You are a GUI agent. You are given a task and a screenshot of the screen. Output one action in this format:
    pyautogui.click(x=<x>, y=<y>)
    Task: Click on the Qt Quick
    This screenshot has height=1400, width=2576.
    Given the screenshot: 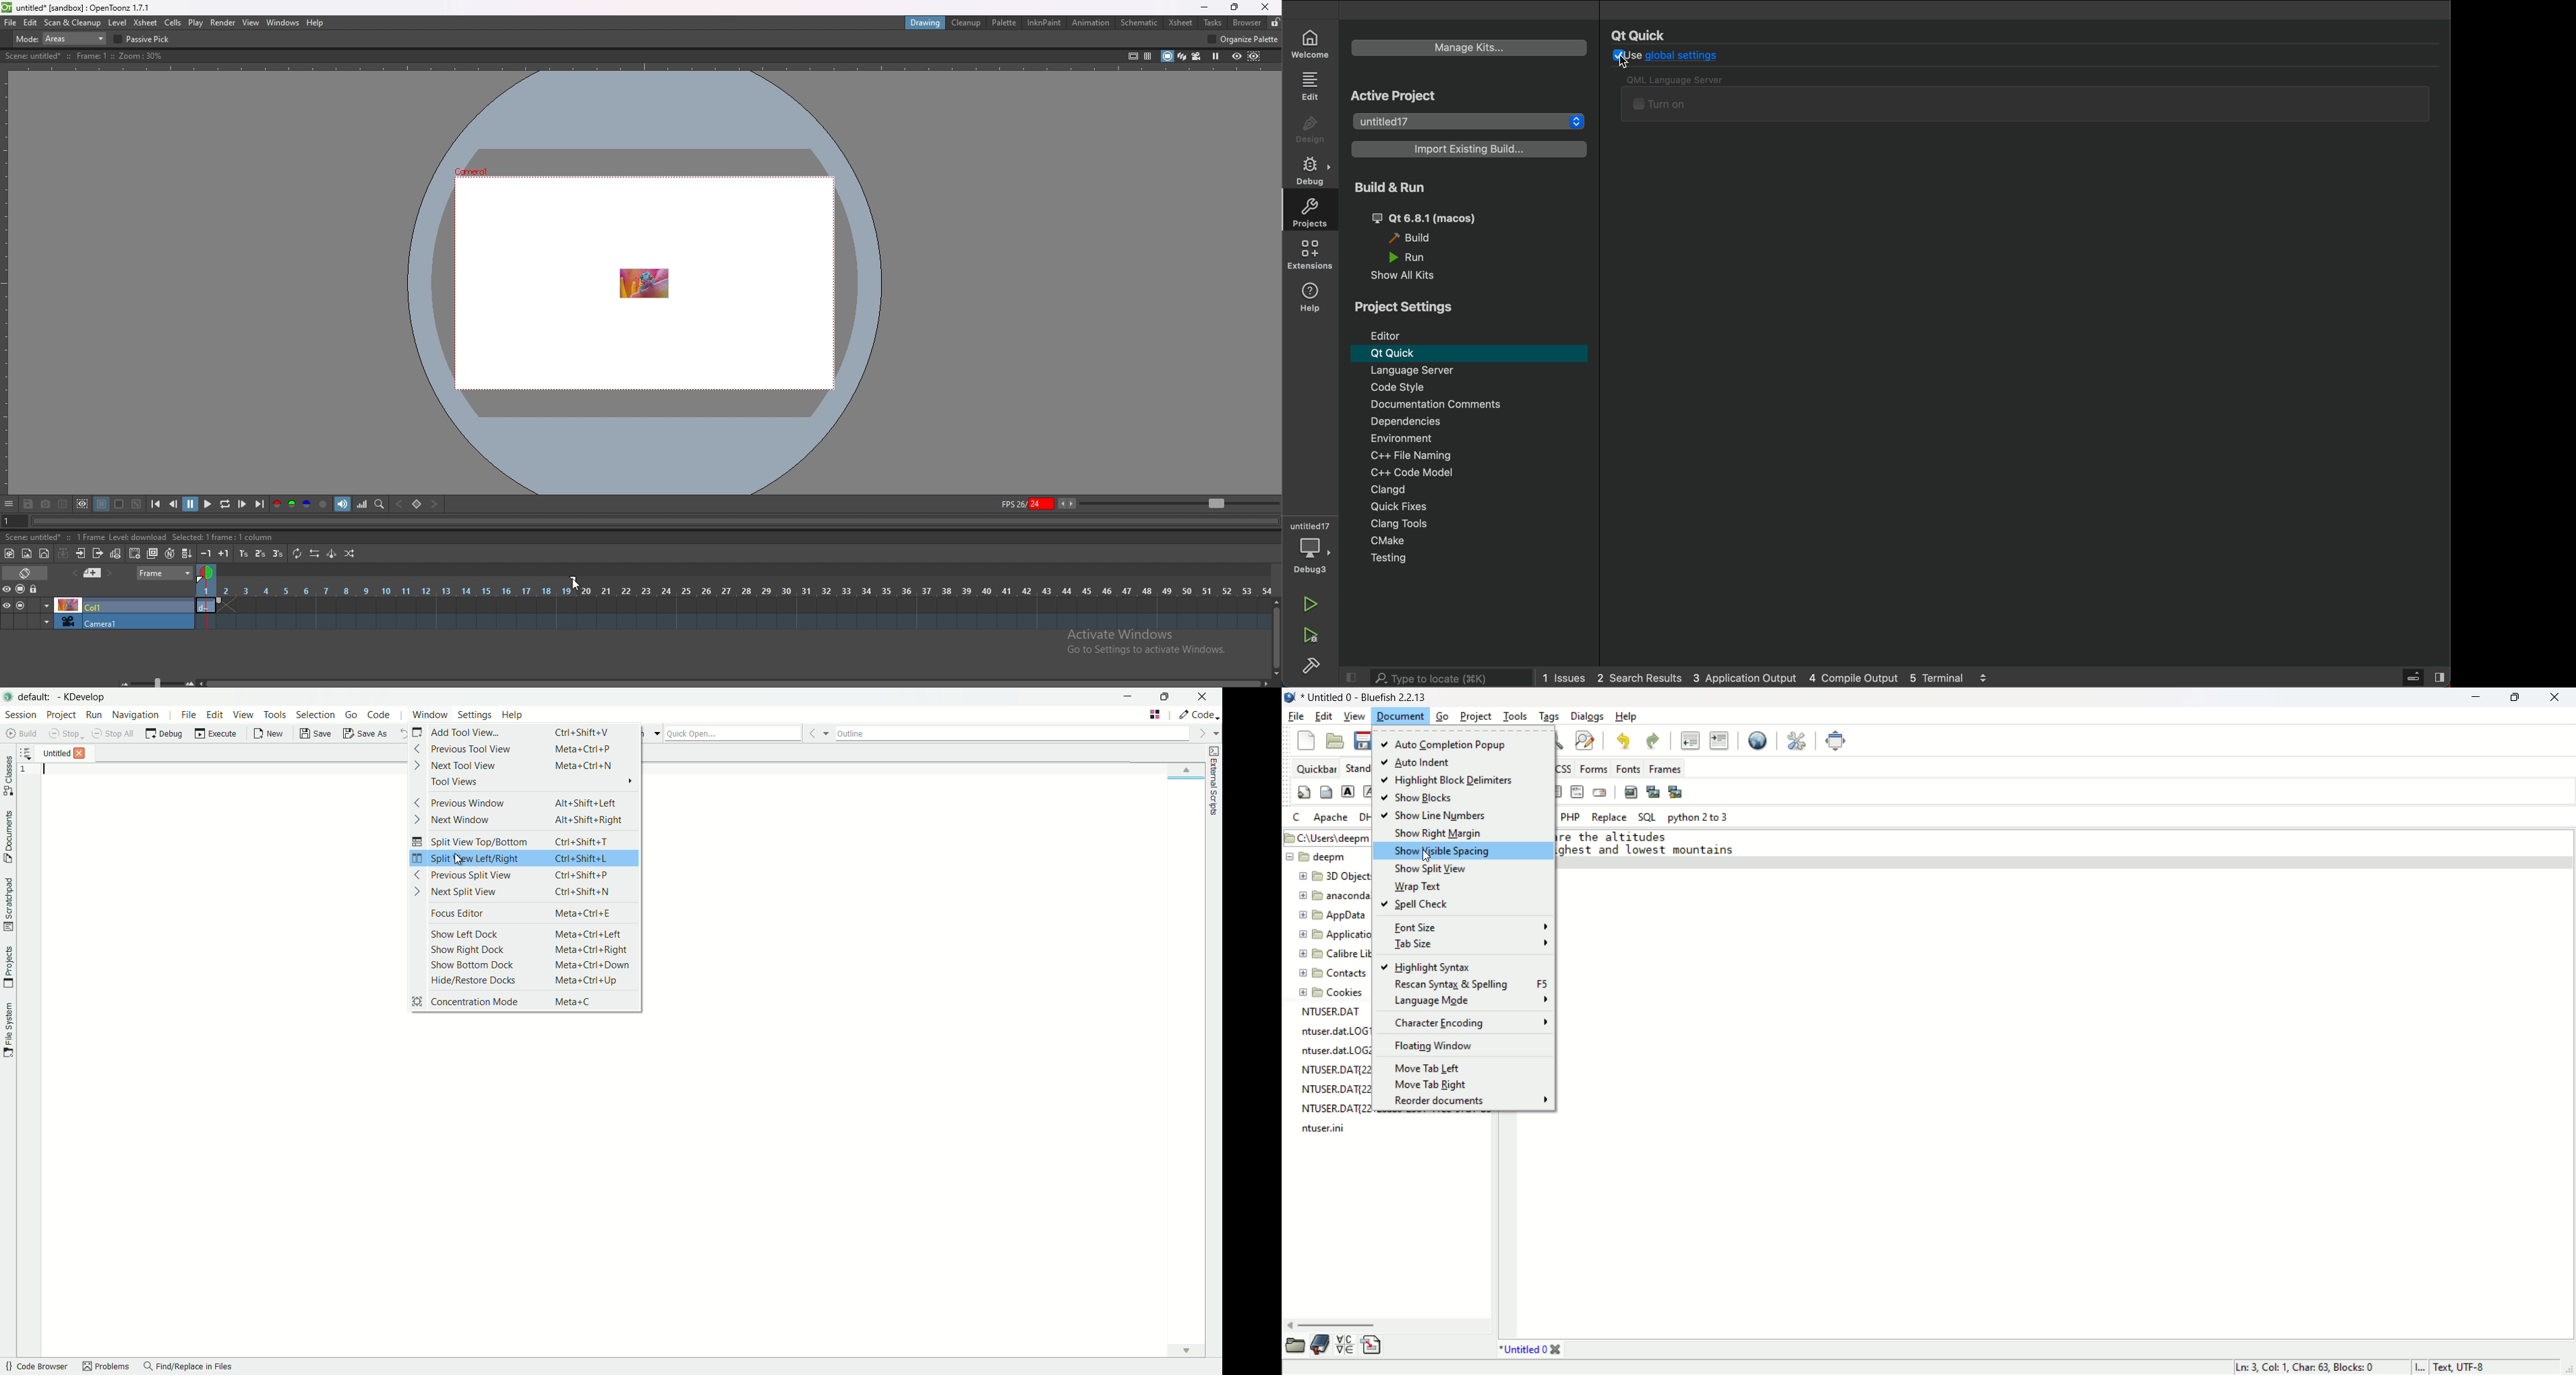 What is the action you would take?
    pyautogui.click(x=1642, y=34)
    